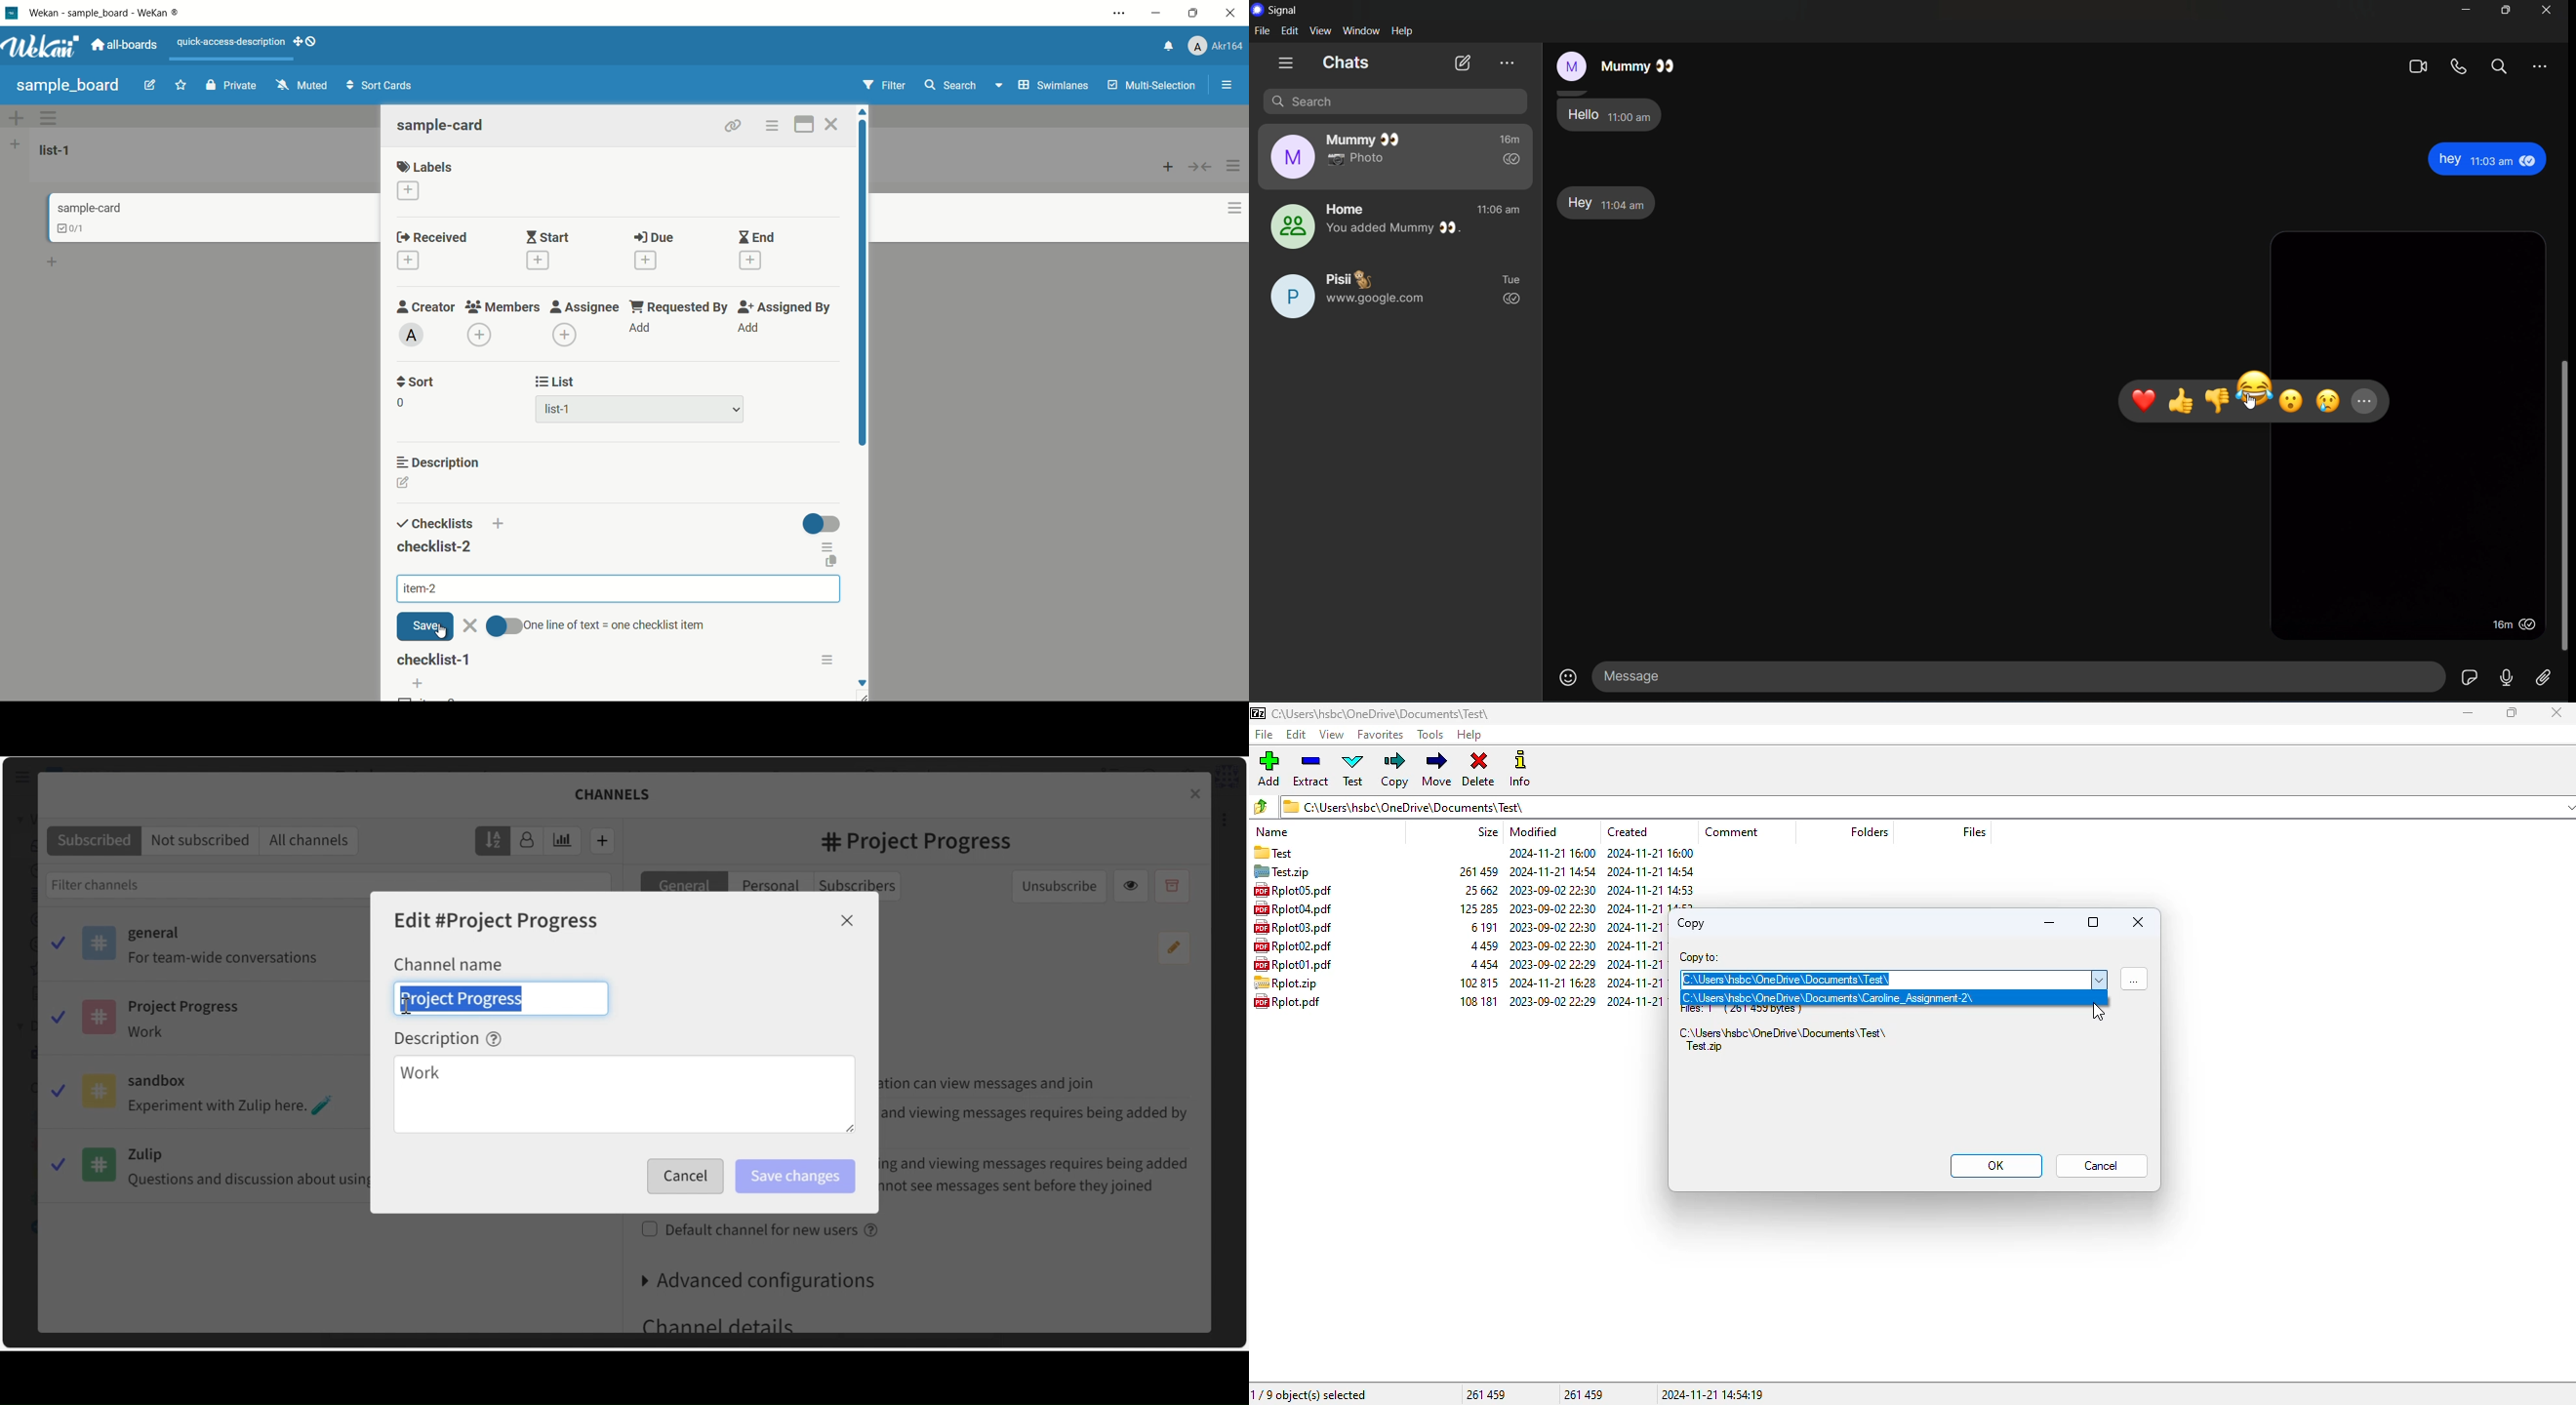 Image resolution: width=2576 pixels, height=1428 pixels. I want to click on 1/9 object(s) selected, so click(1309, 1395).